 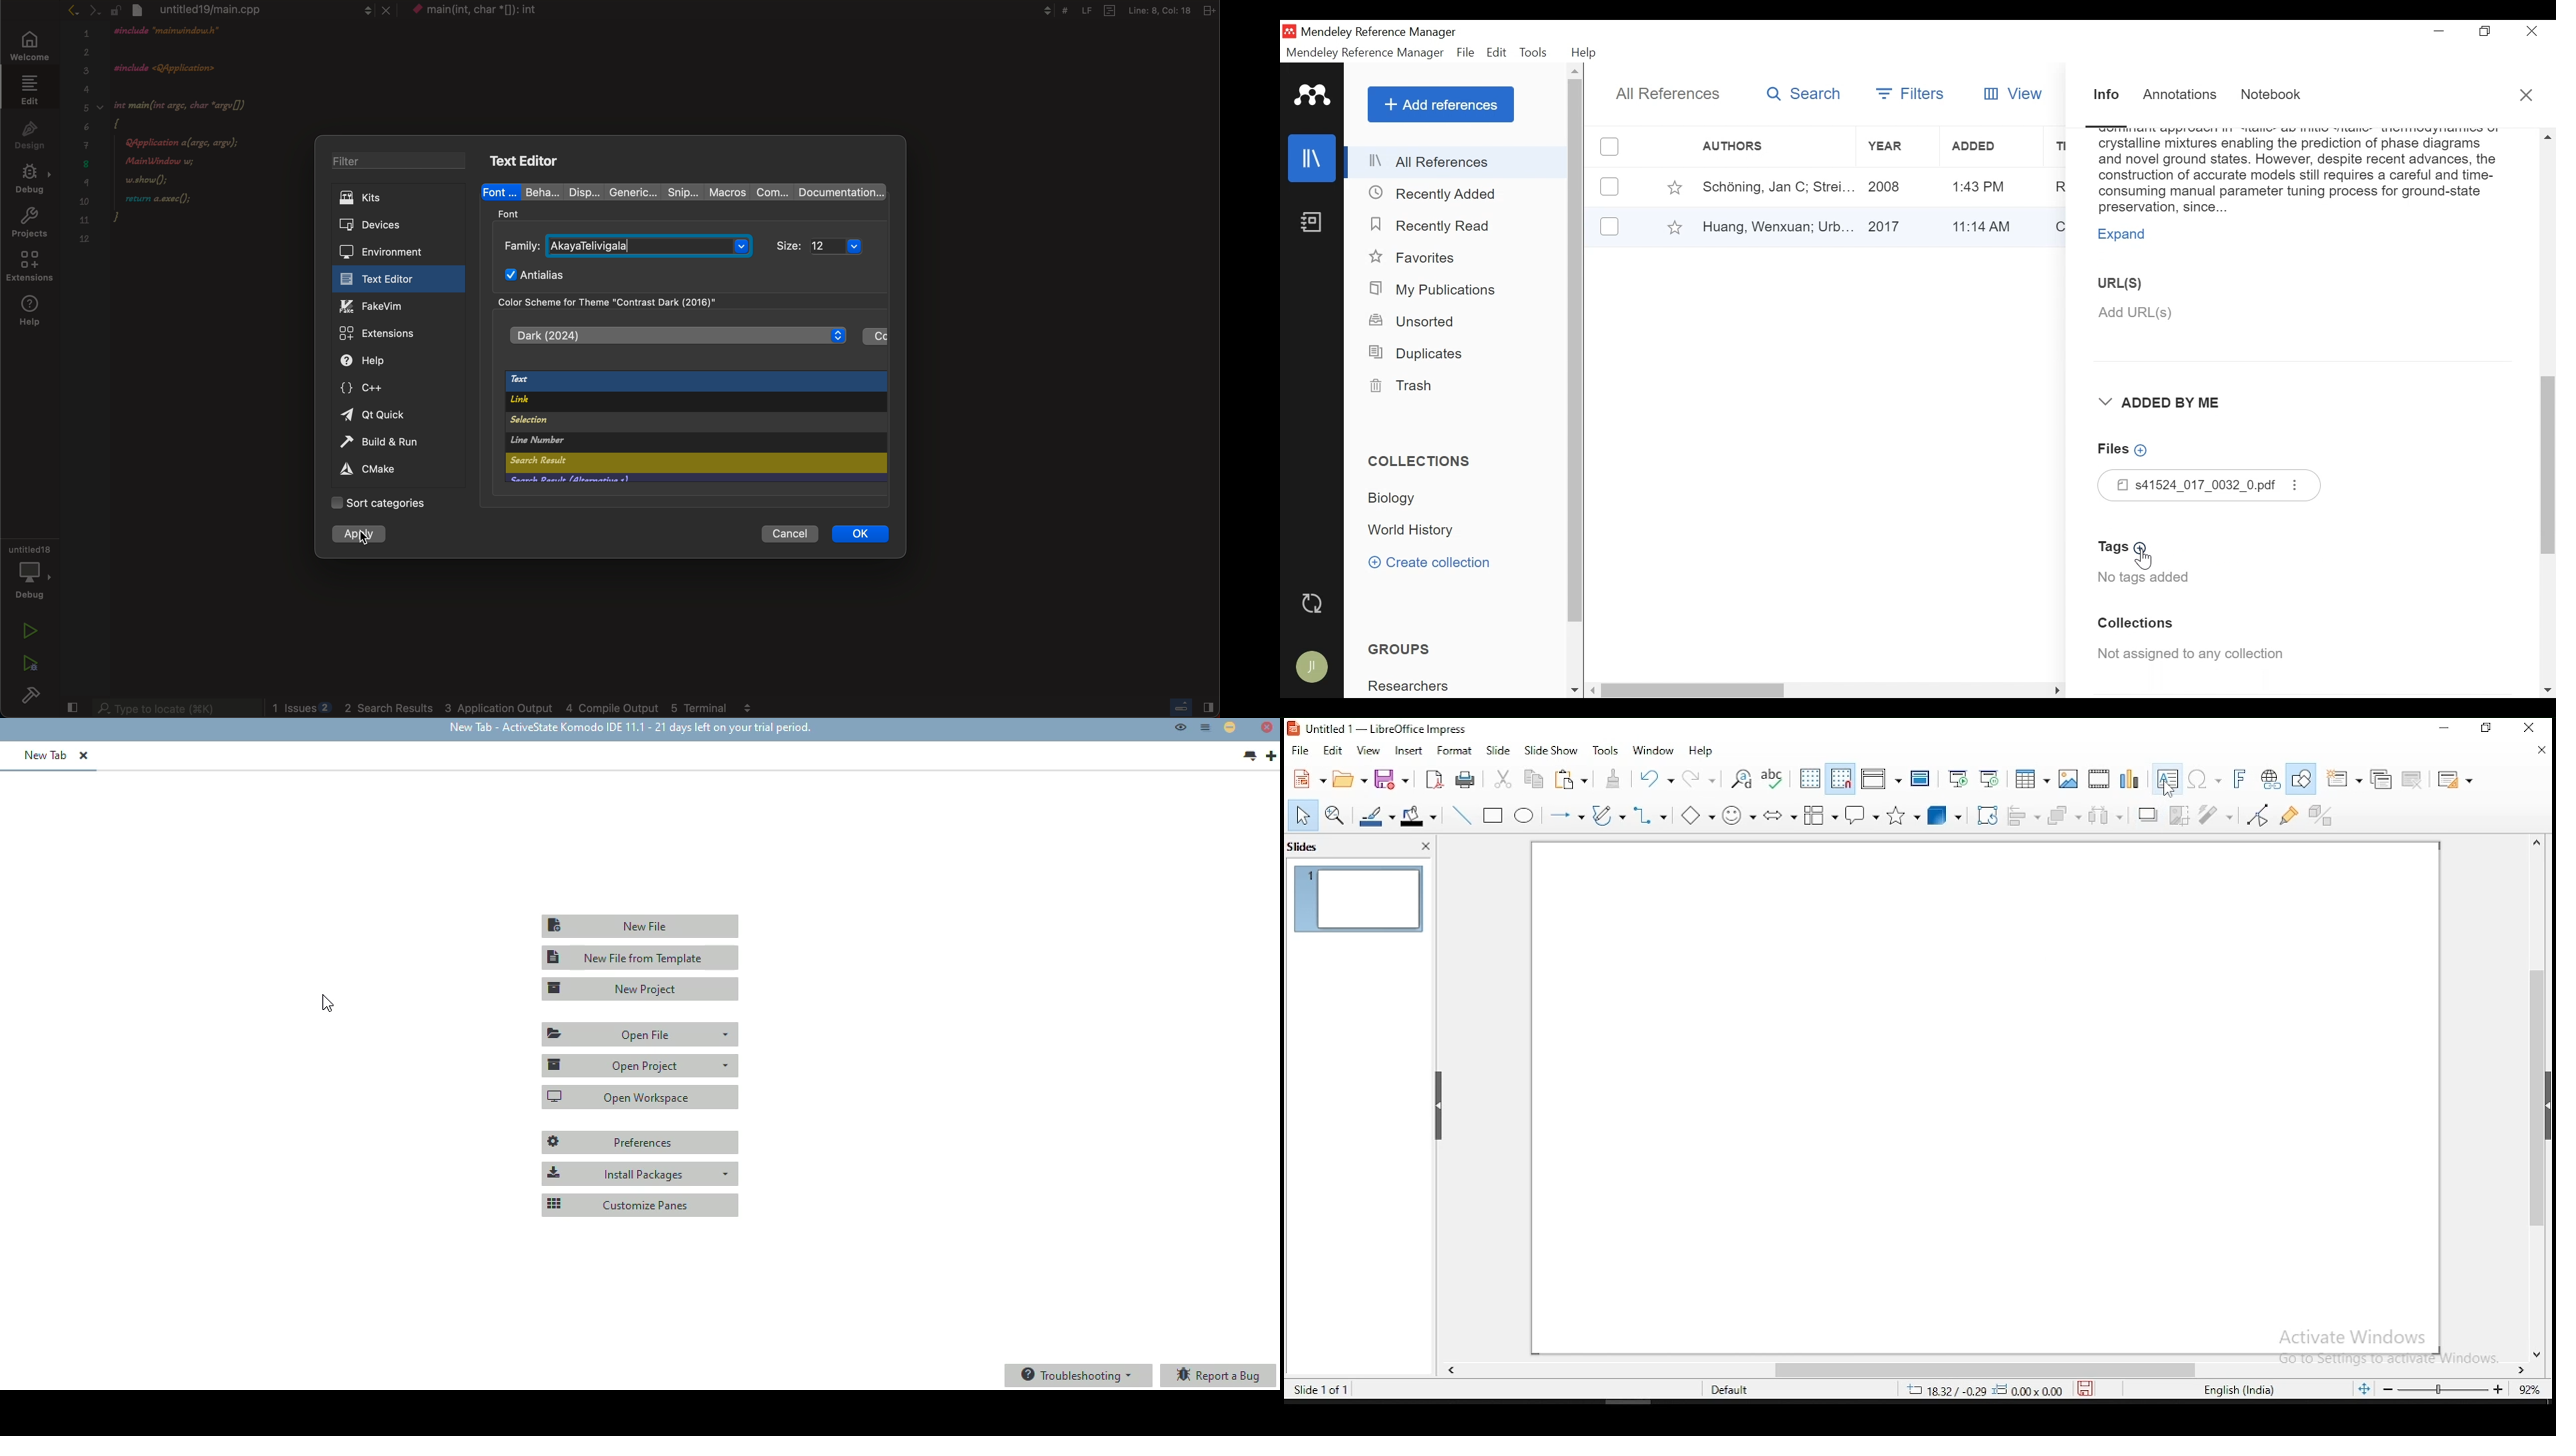 What do you see at coordinates (2367, 1388) in the screenshot?
I see `fit slide to current window` at bounding box center [2367, 1388].